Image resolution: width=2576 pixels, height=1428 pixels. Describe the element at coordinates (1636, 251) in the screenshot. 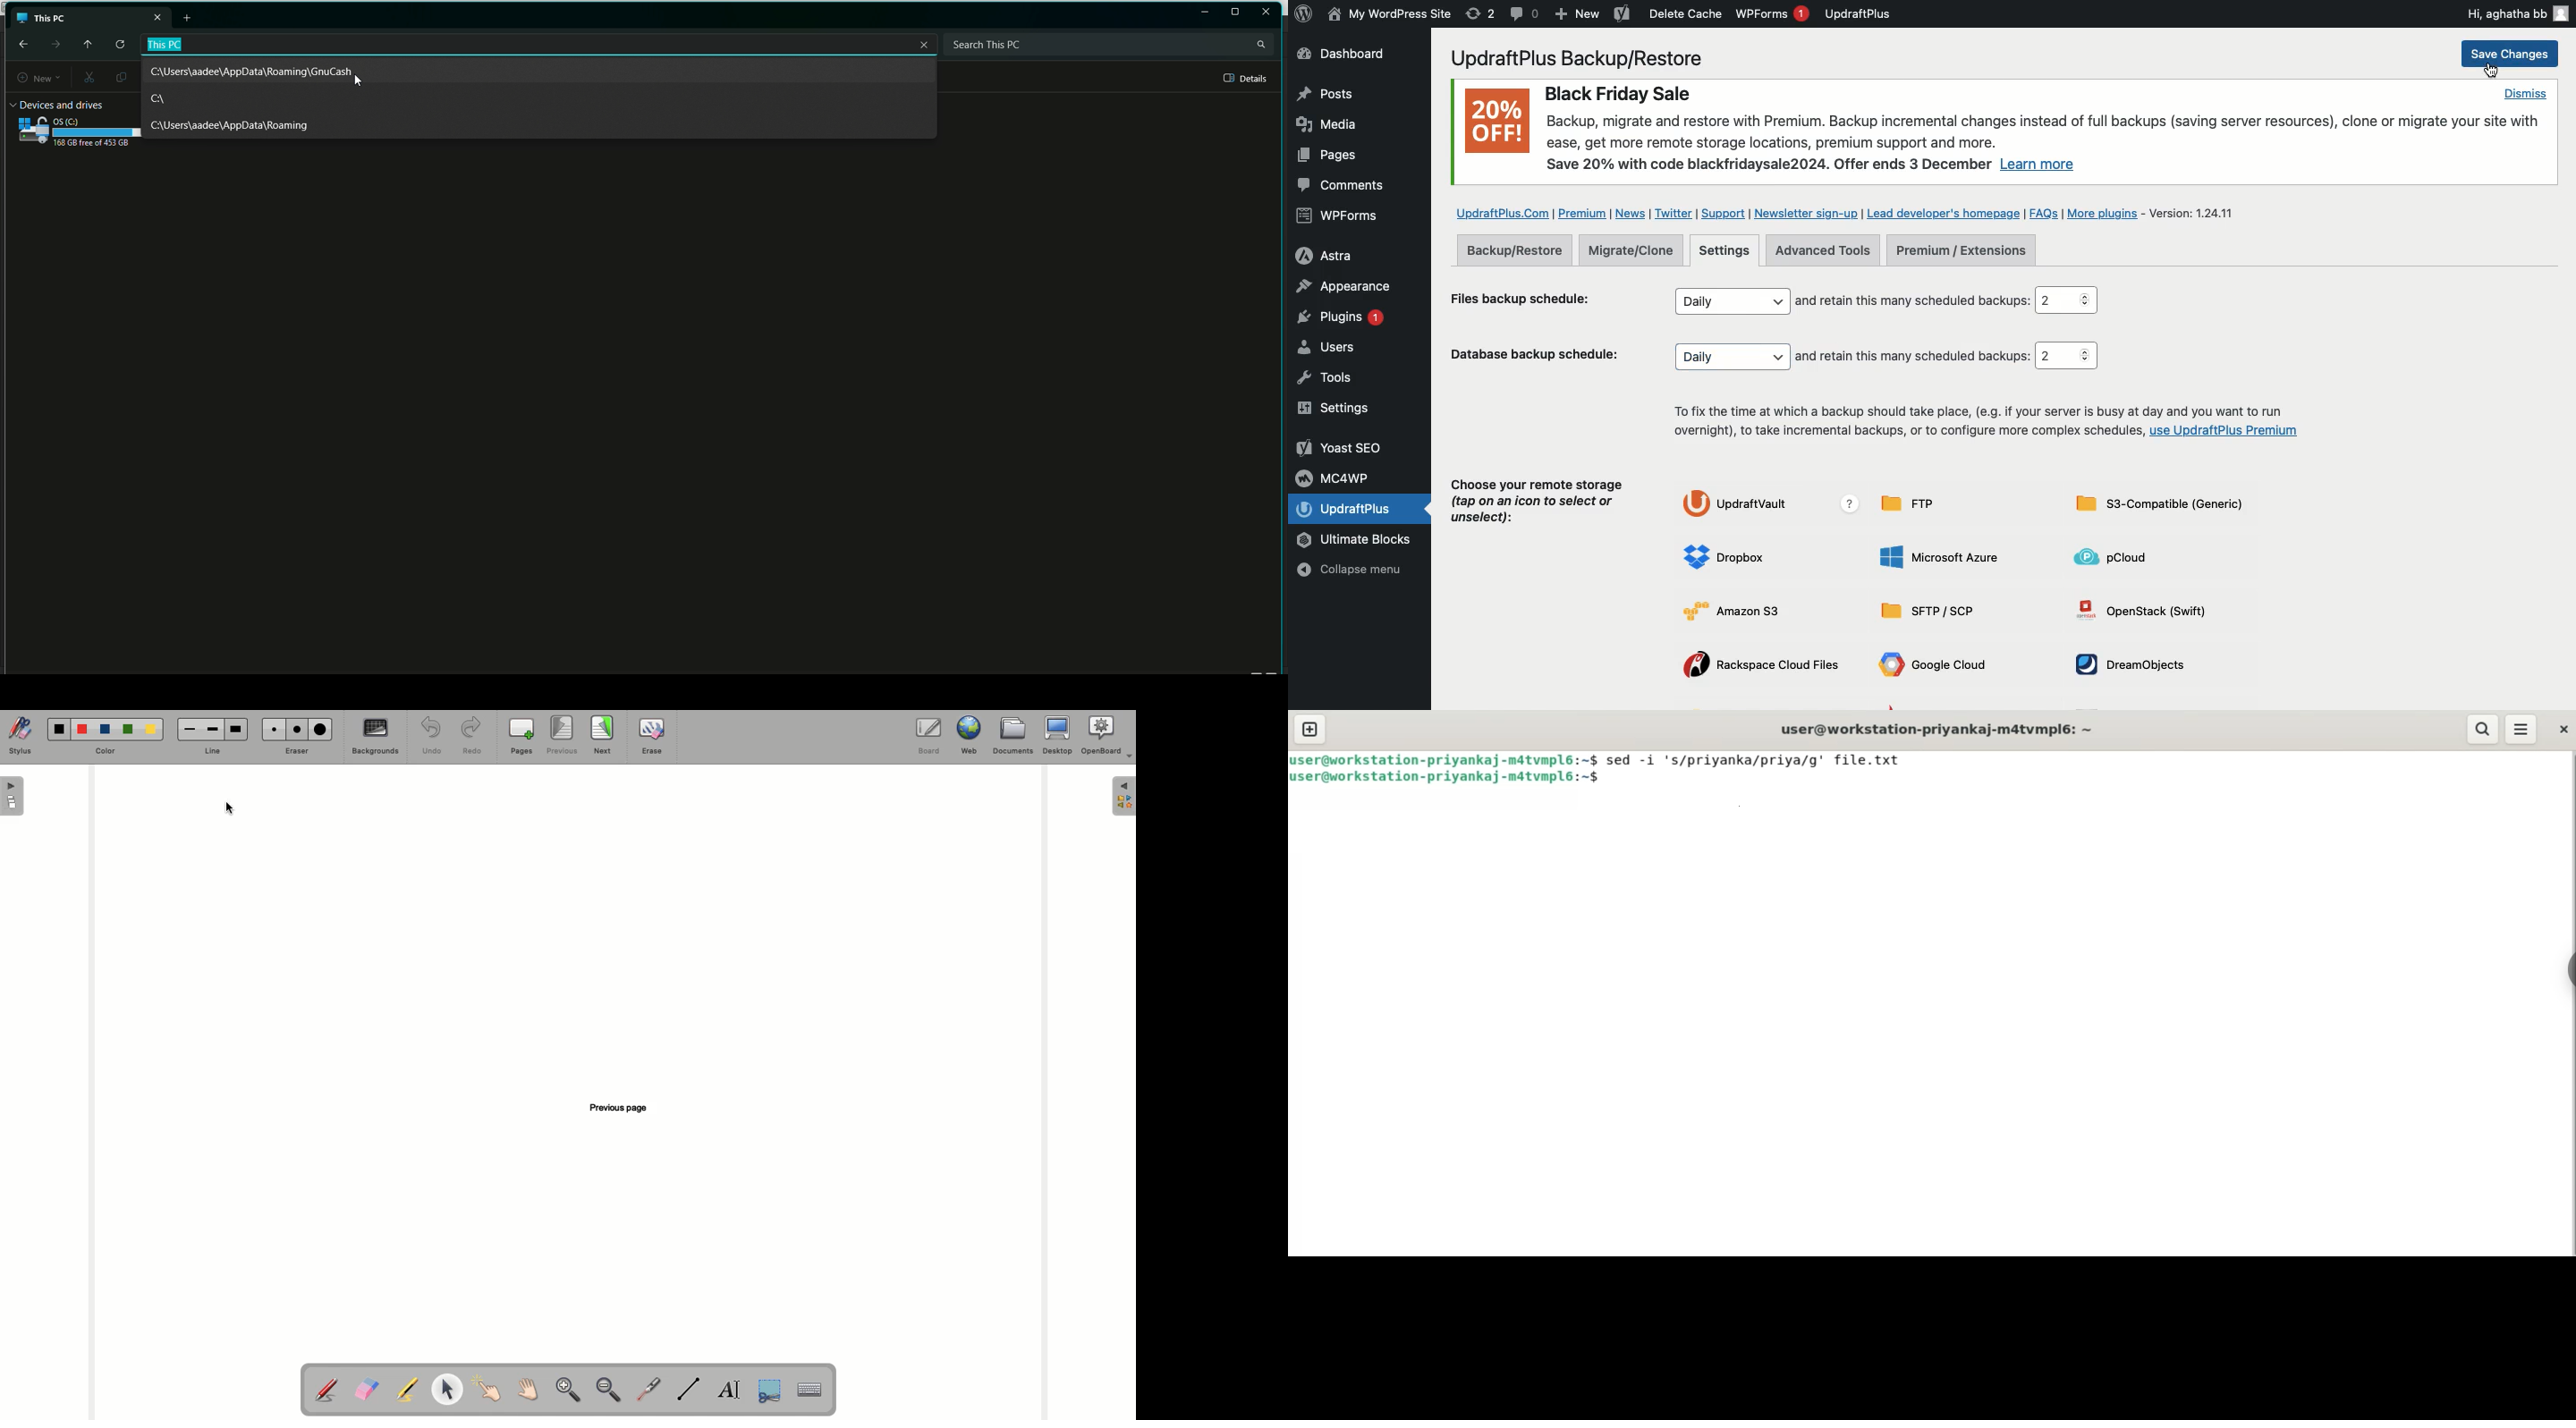

I see `Migrate clone` at that location.